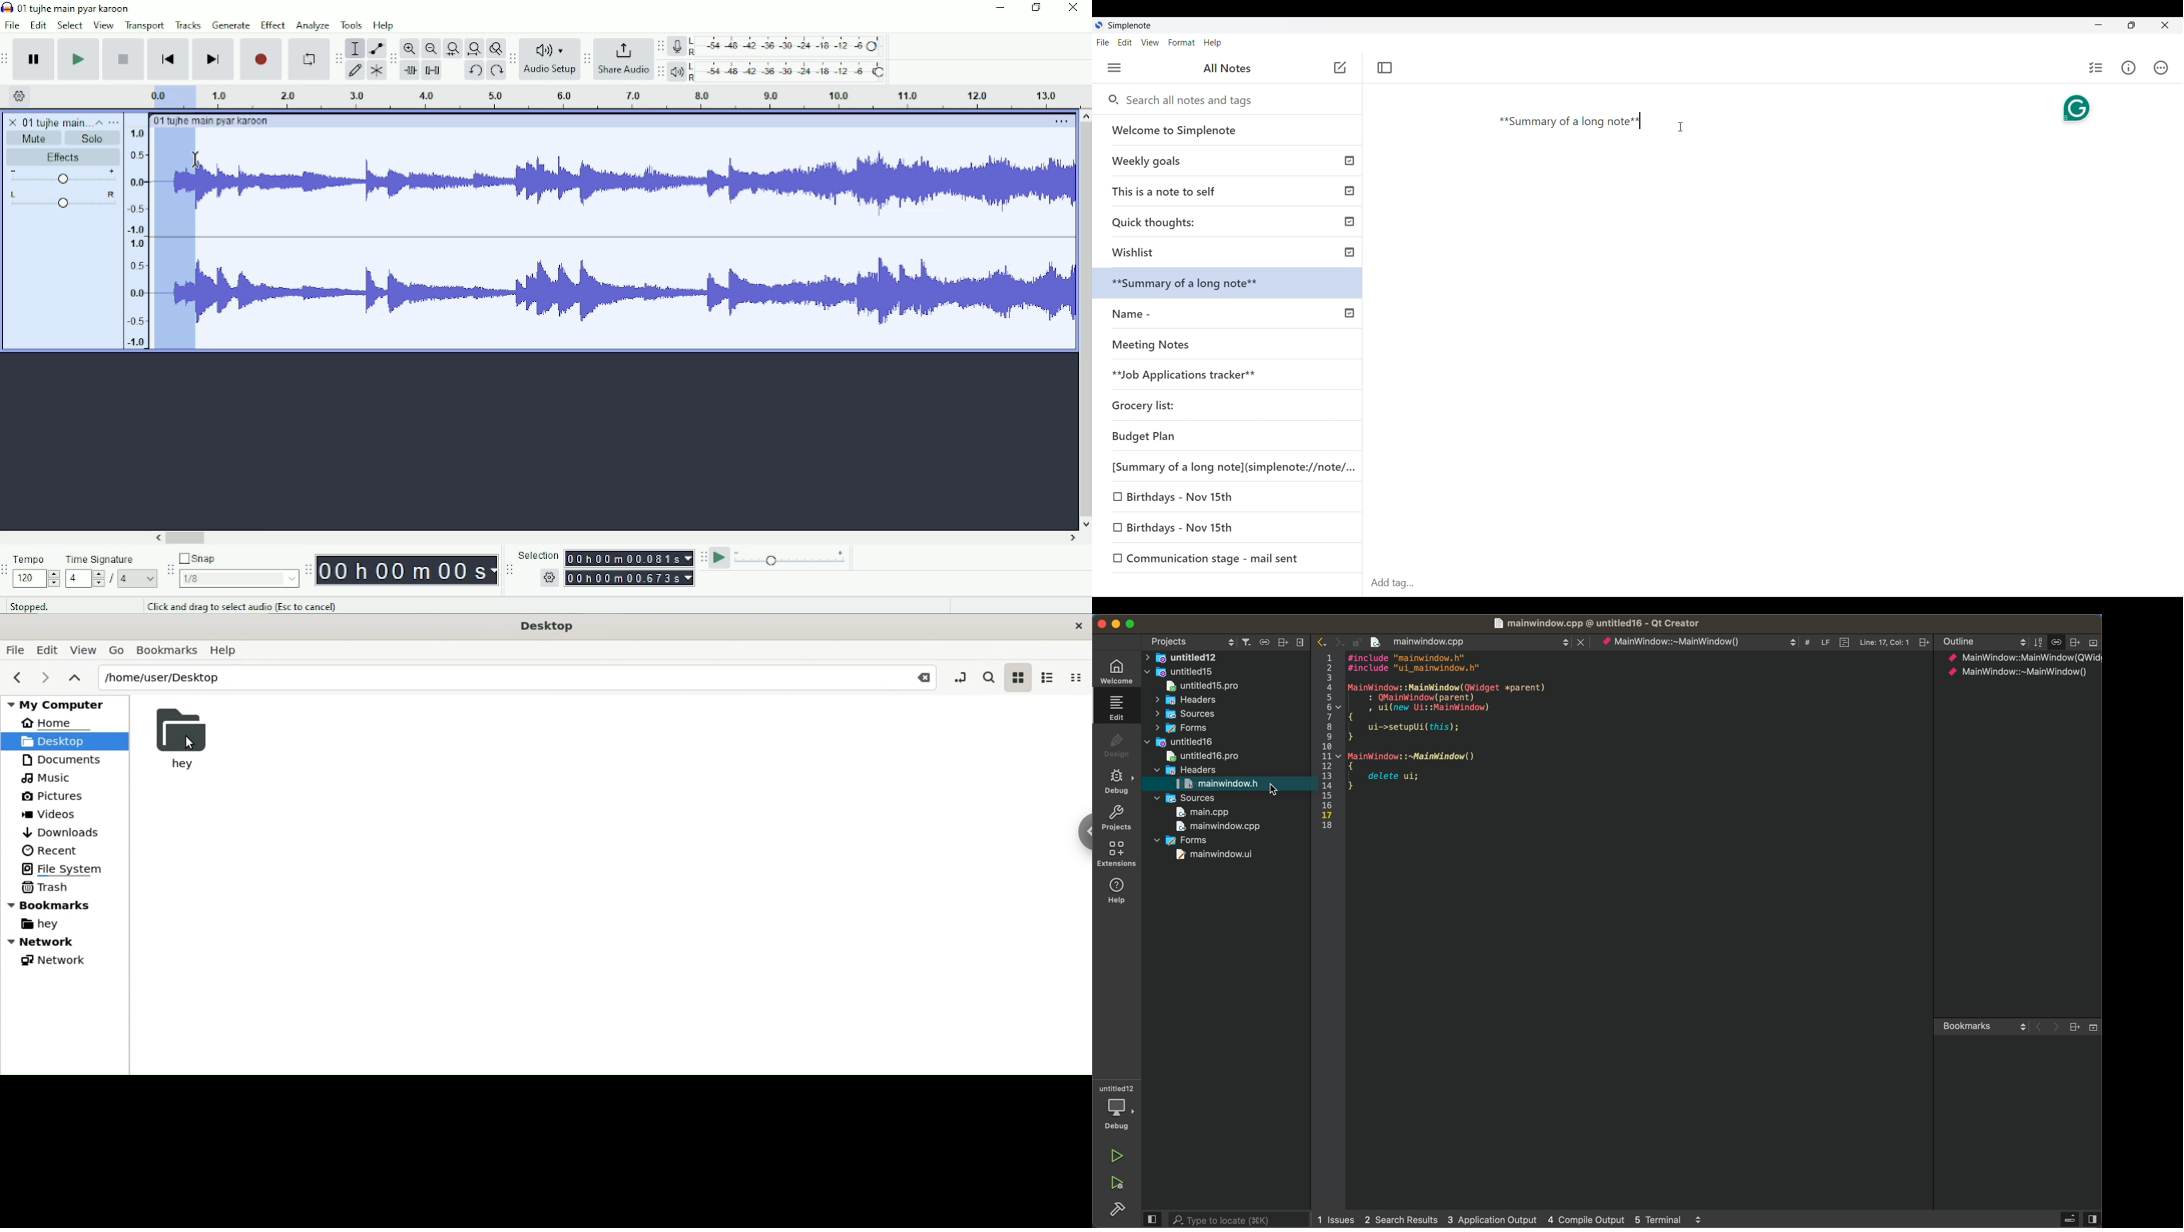 This screenshot has height=1232, width=2184. I want to click on Effects, so click(63, 158).